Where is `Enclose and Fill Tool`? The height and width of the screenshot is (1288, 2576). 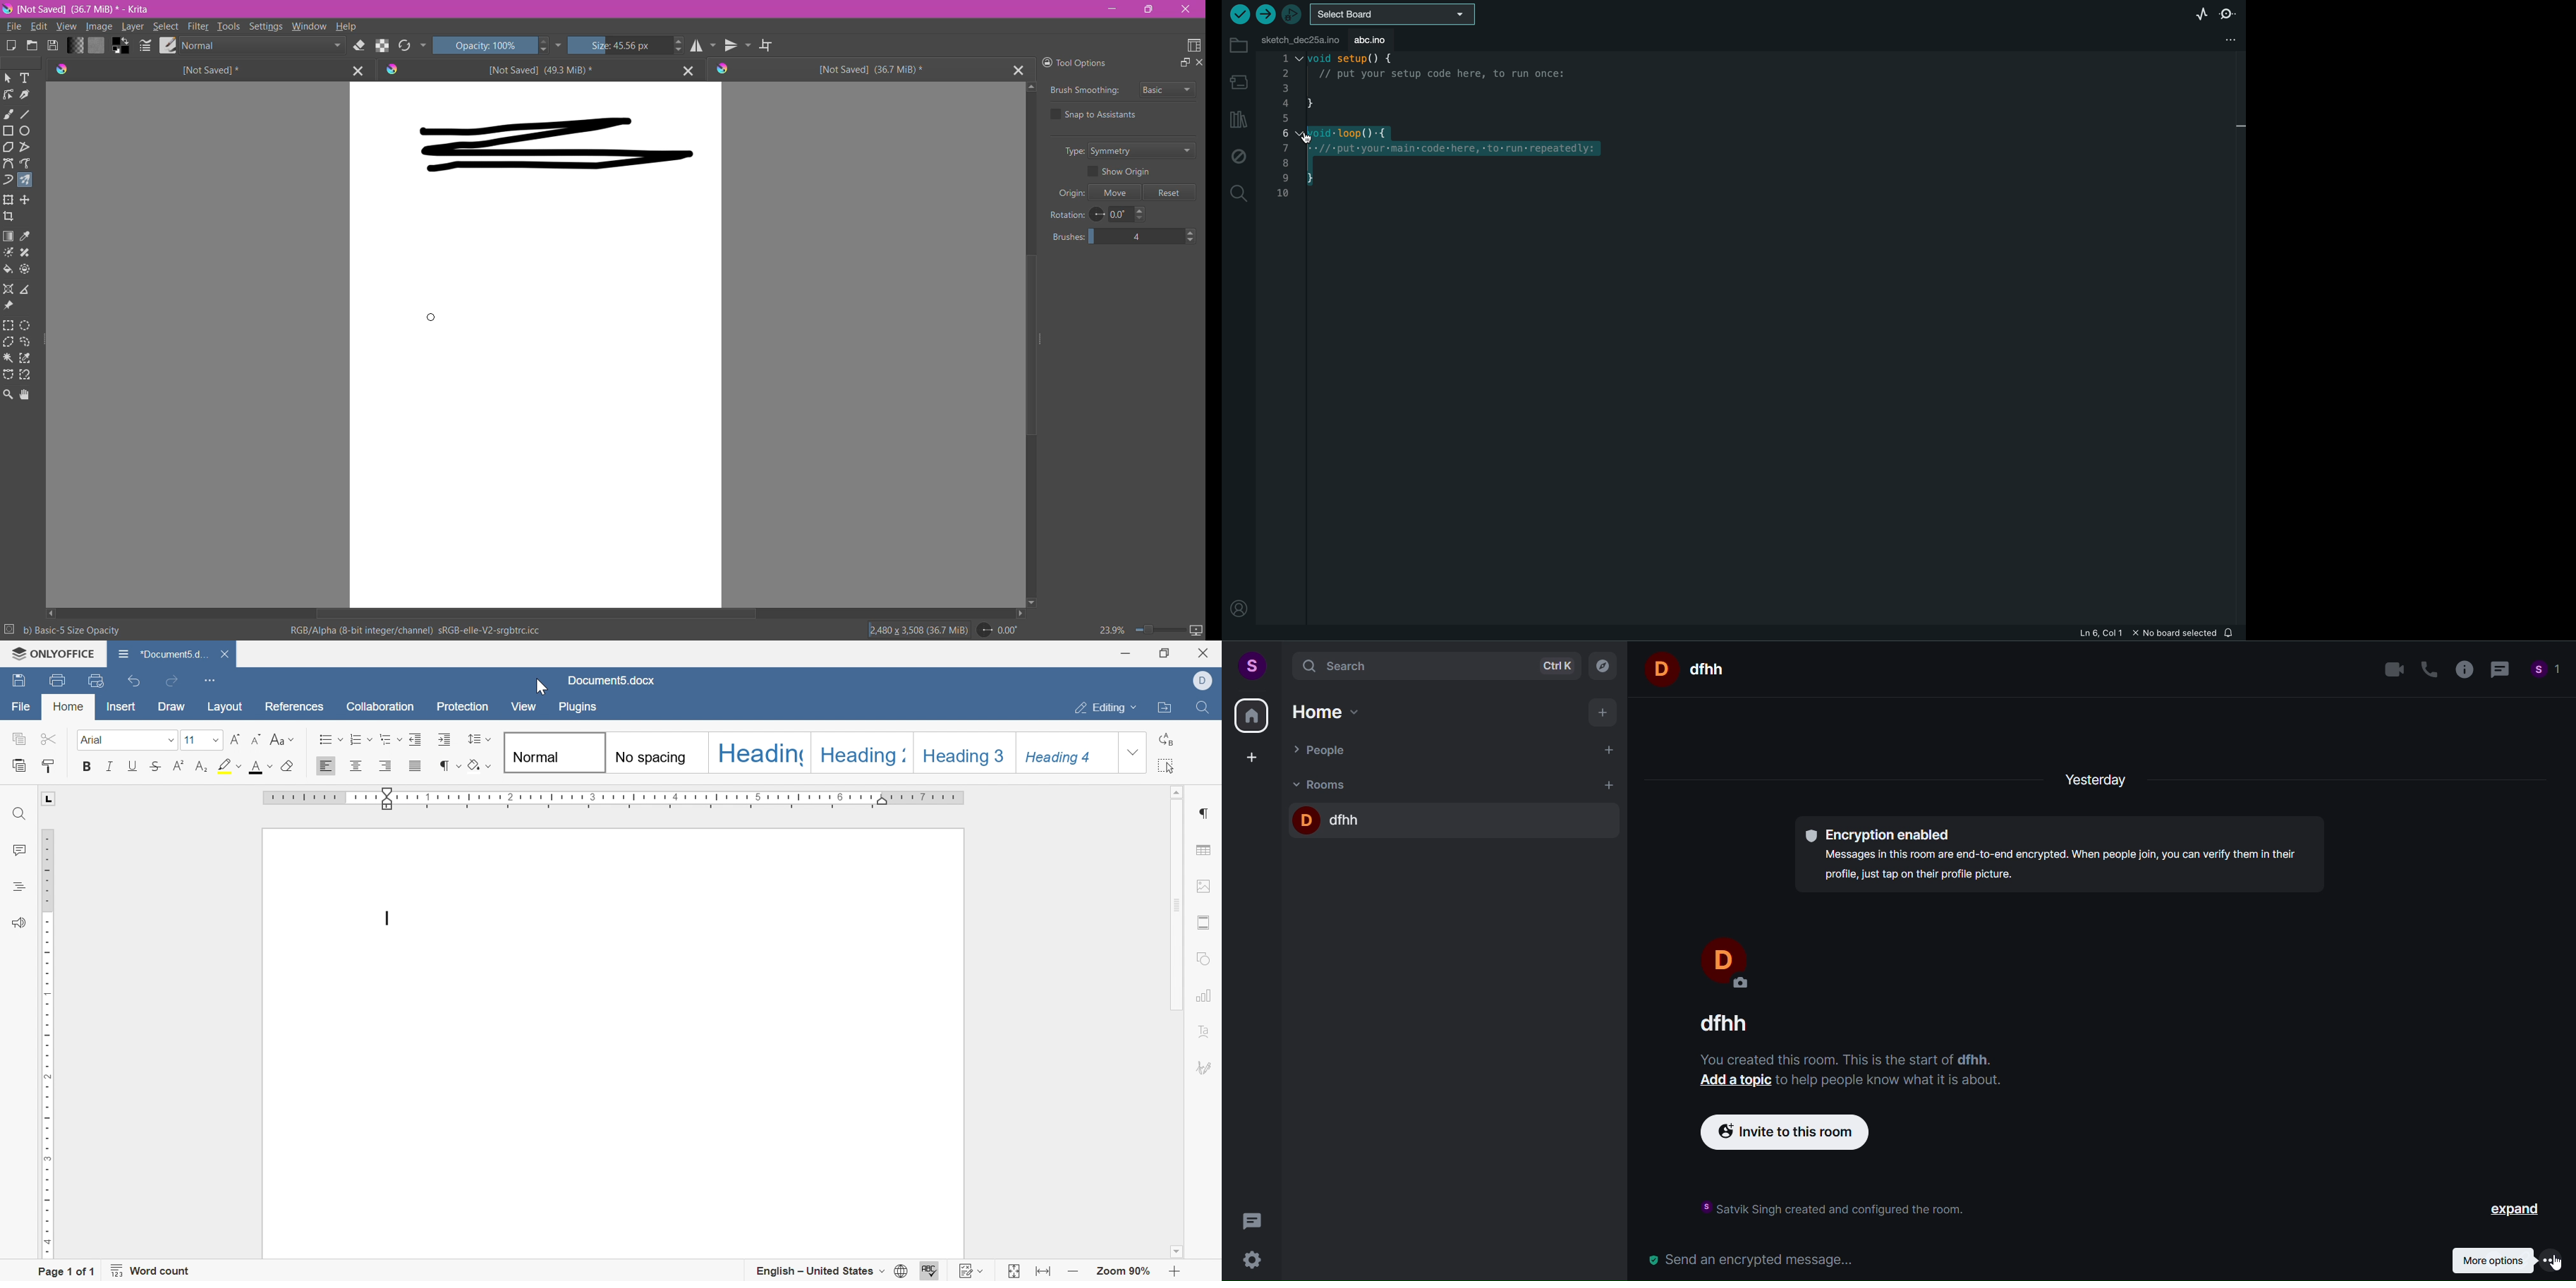 Enclose and Fill Tool is located at coordinates (26, 269).